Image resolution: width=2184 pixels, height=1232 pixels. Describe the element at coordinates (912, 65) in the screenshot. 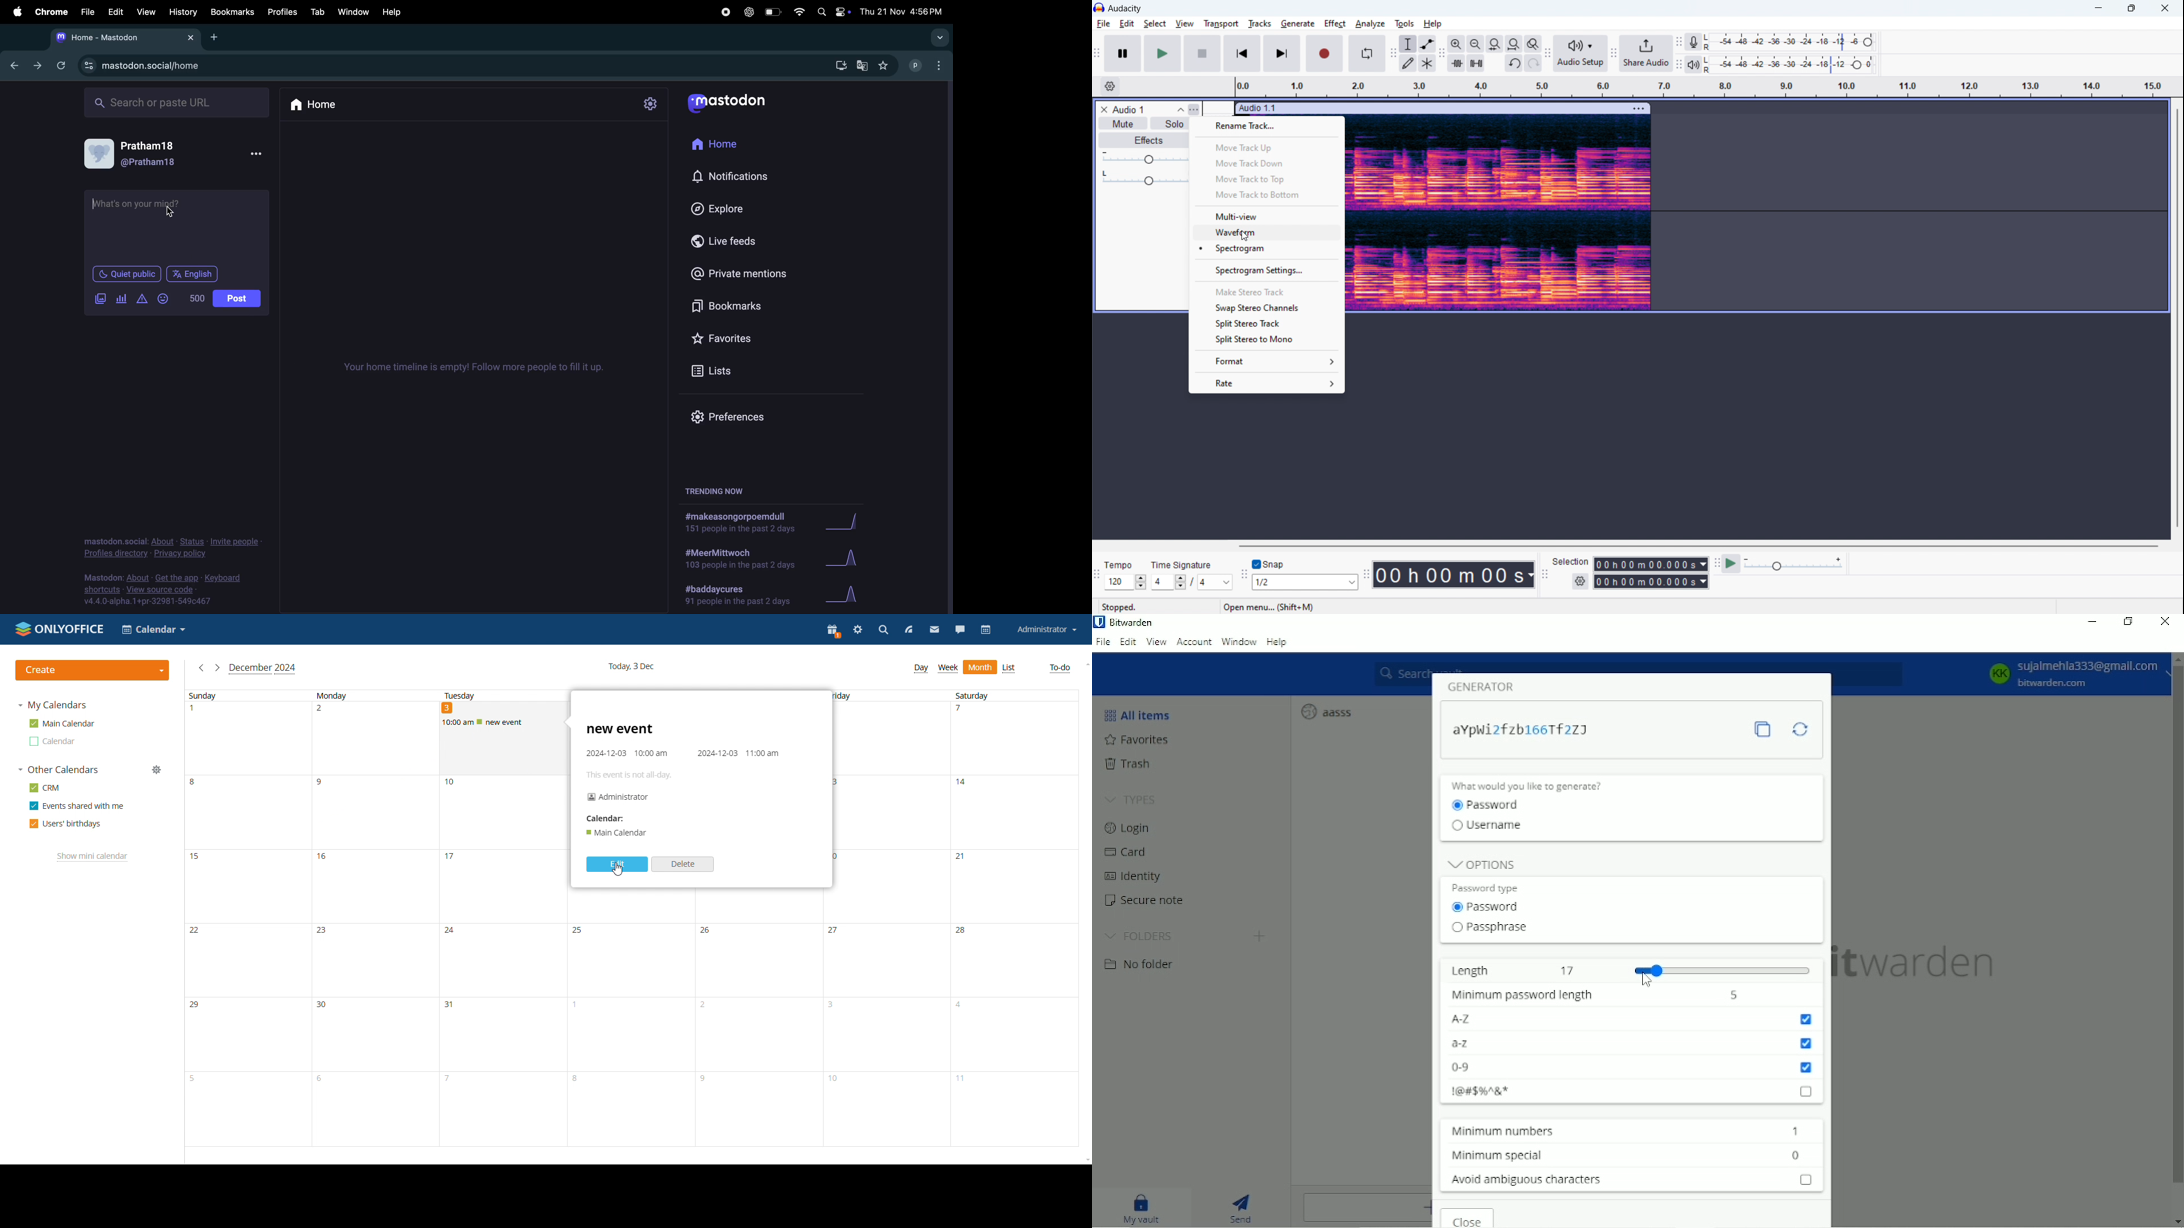

I see `profile` at that location.